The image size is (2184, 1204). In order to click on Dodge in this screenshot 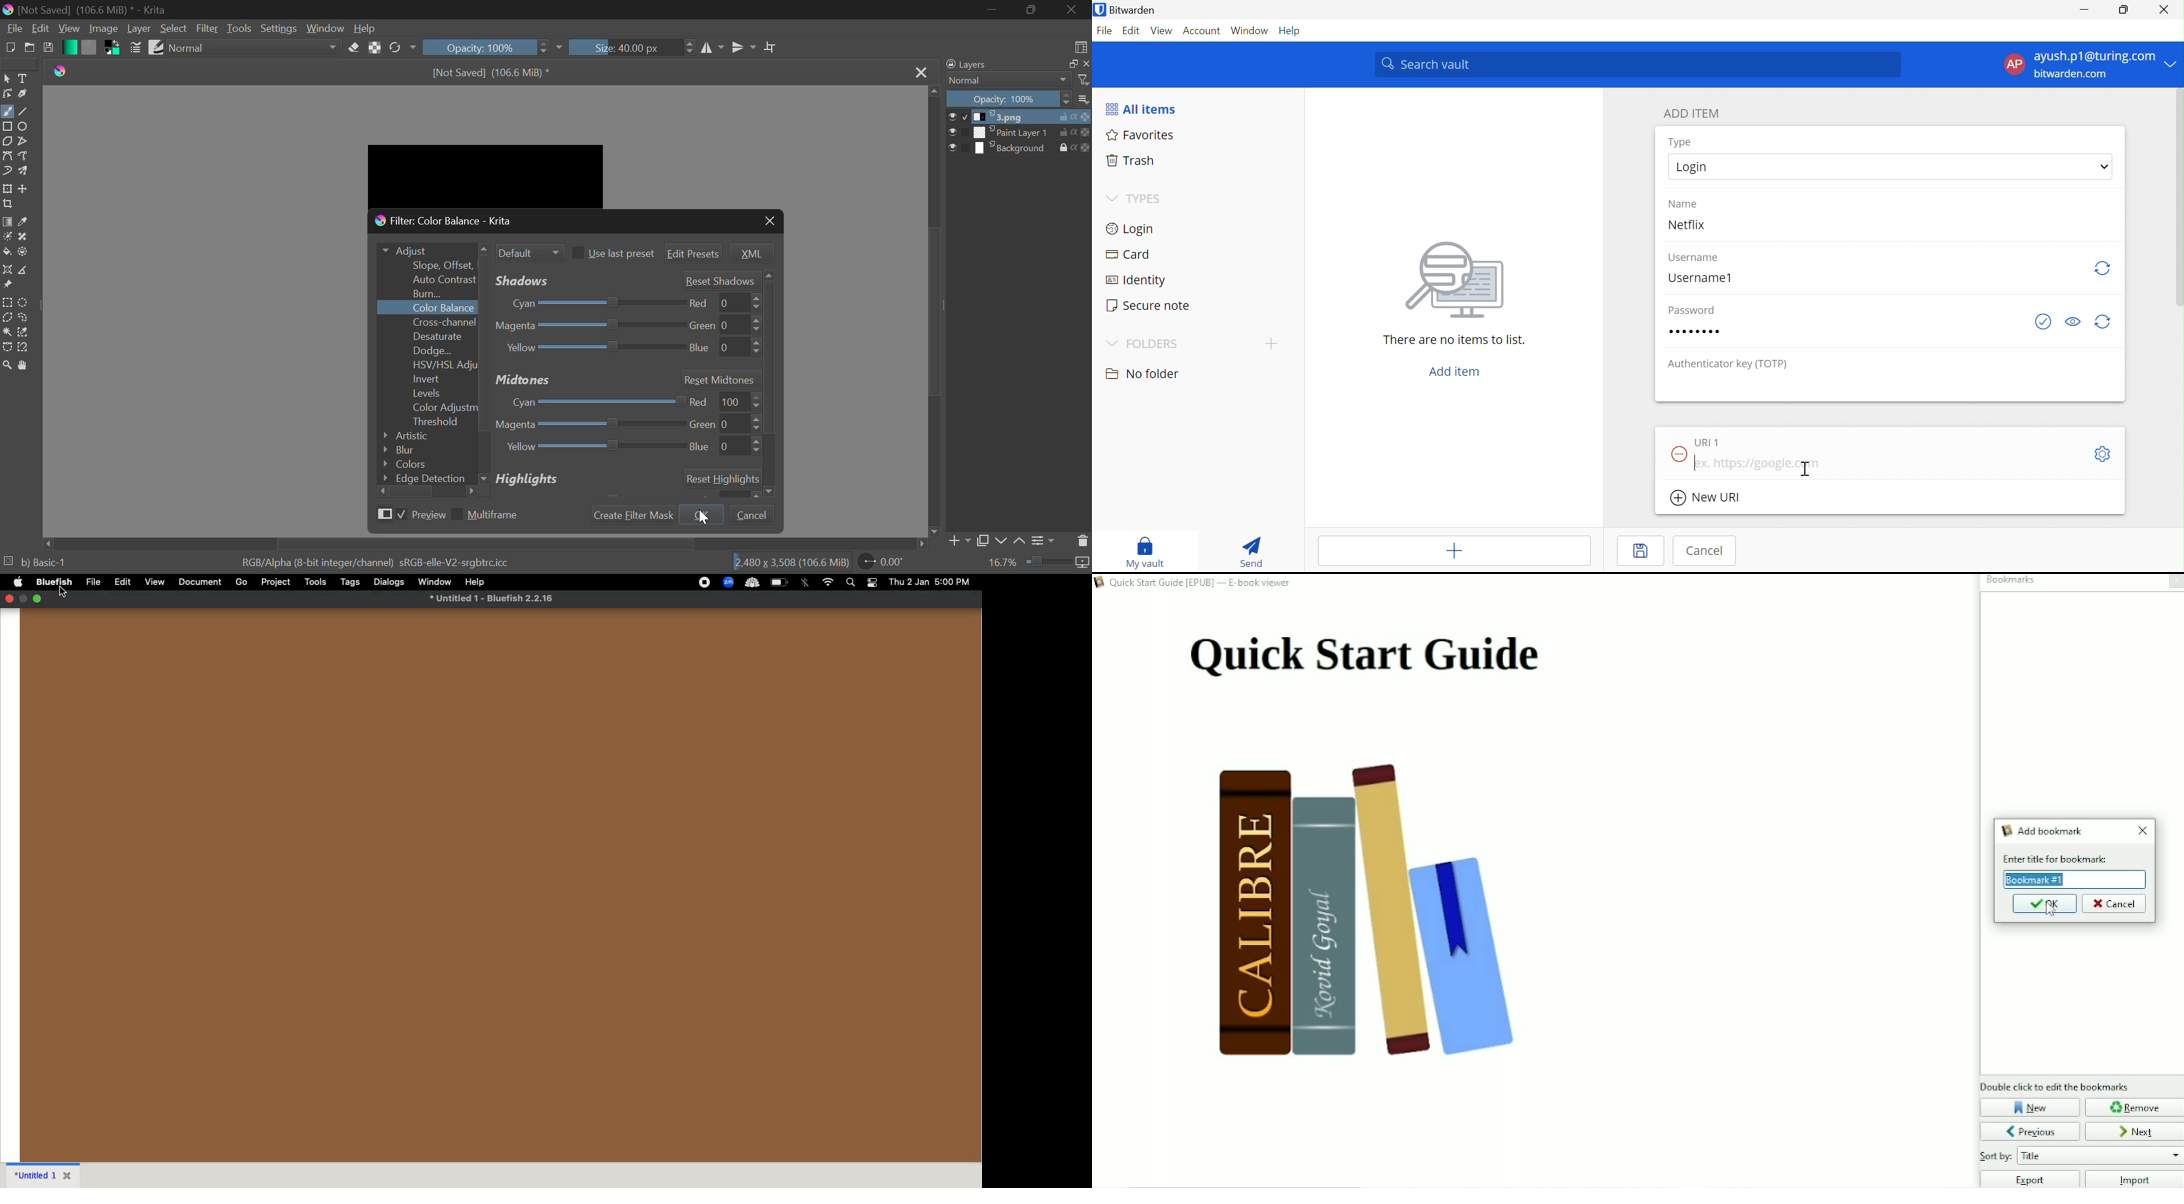, I will do `click(427, 350)`.